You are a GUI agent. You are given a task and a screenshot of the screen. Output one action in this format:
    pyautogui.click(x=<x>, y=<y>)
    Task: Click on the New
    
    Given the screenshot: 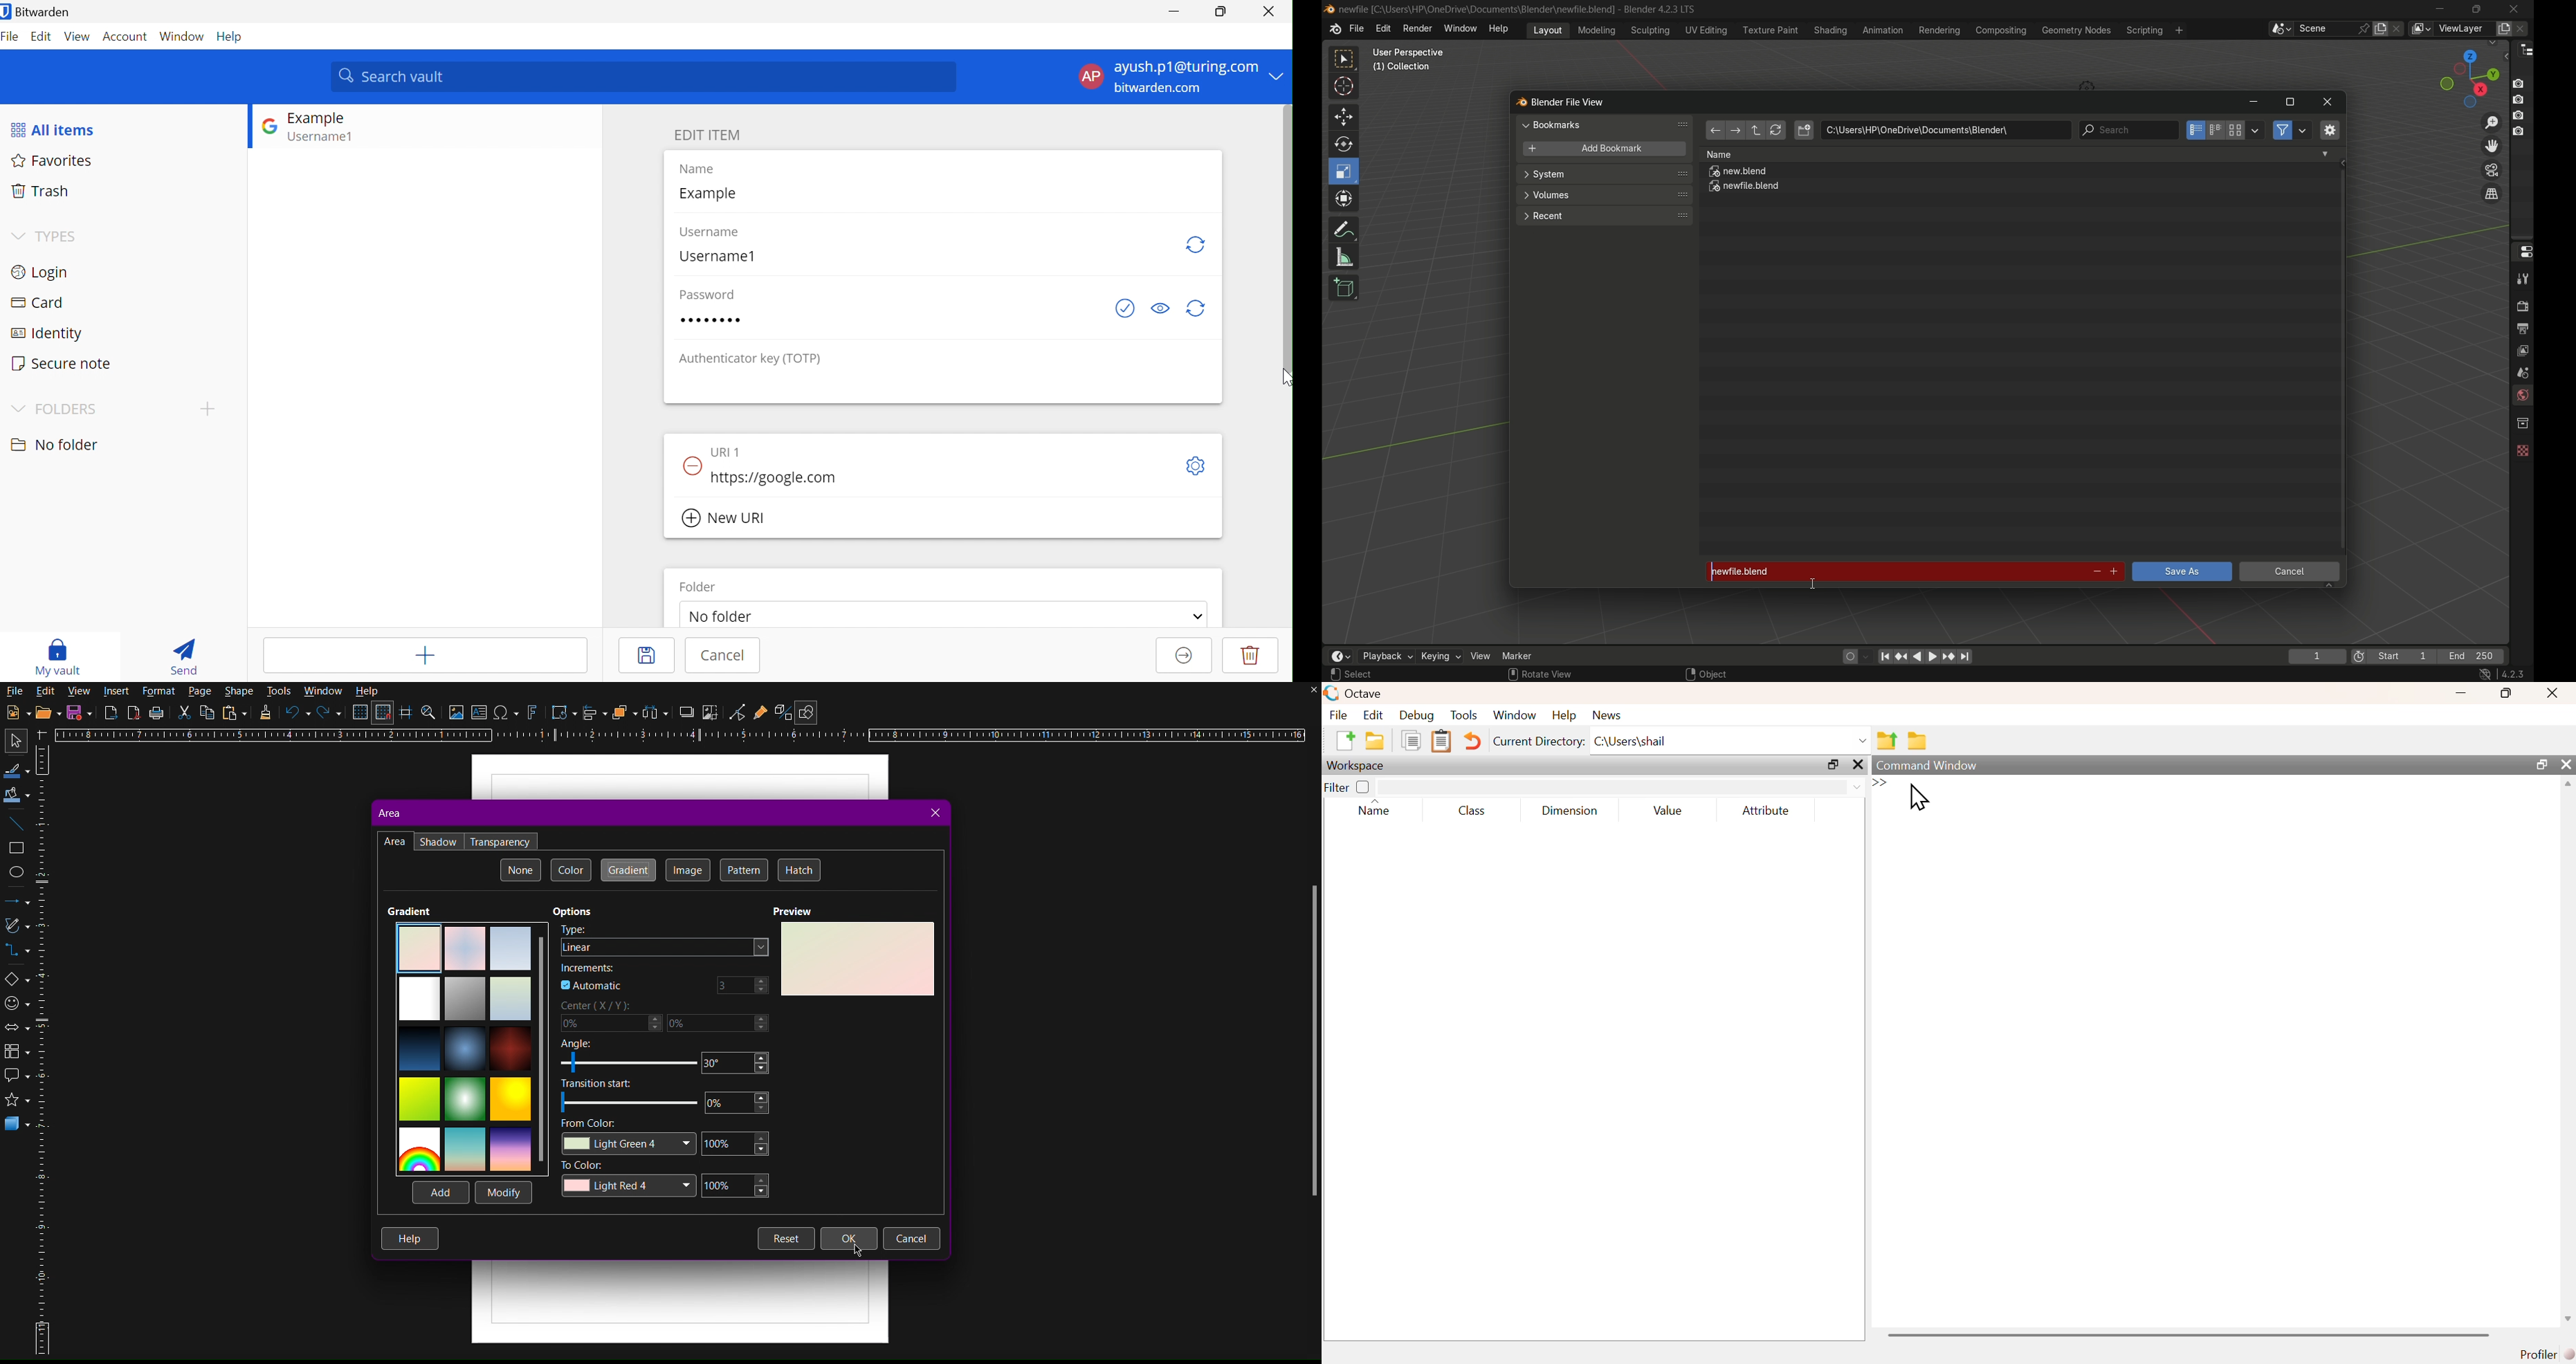 What is the action you would take?
    pyautogui.click(x=15, y=712)
    